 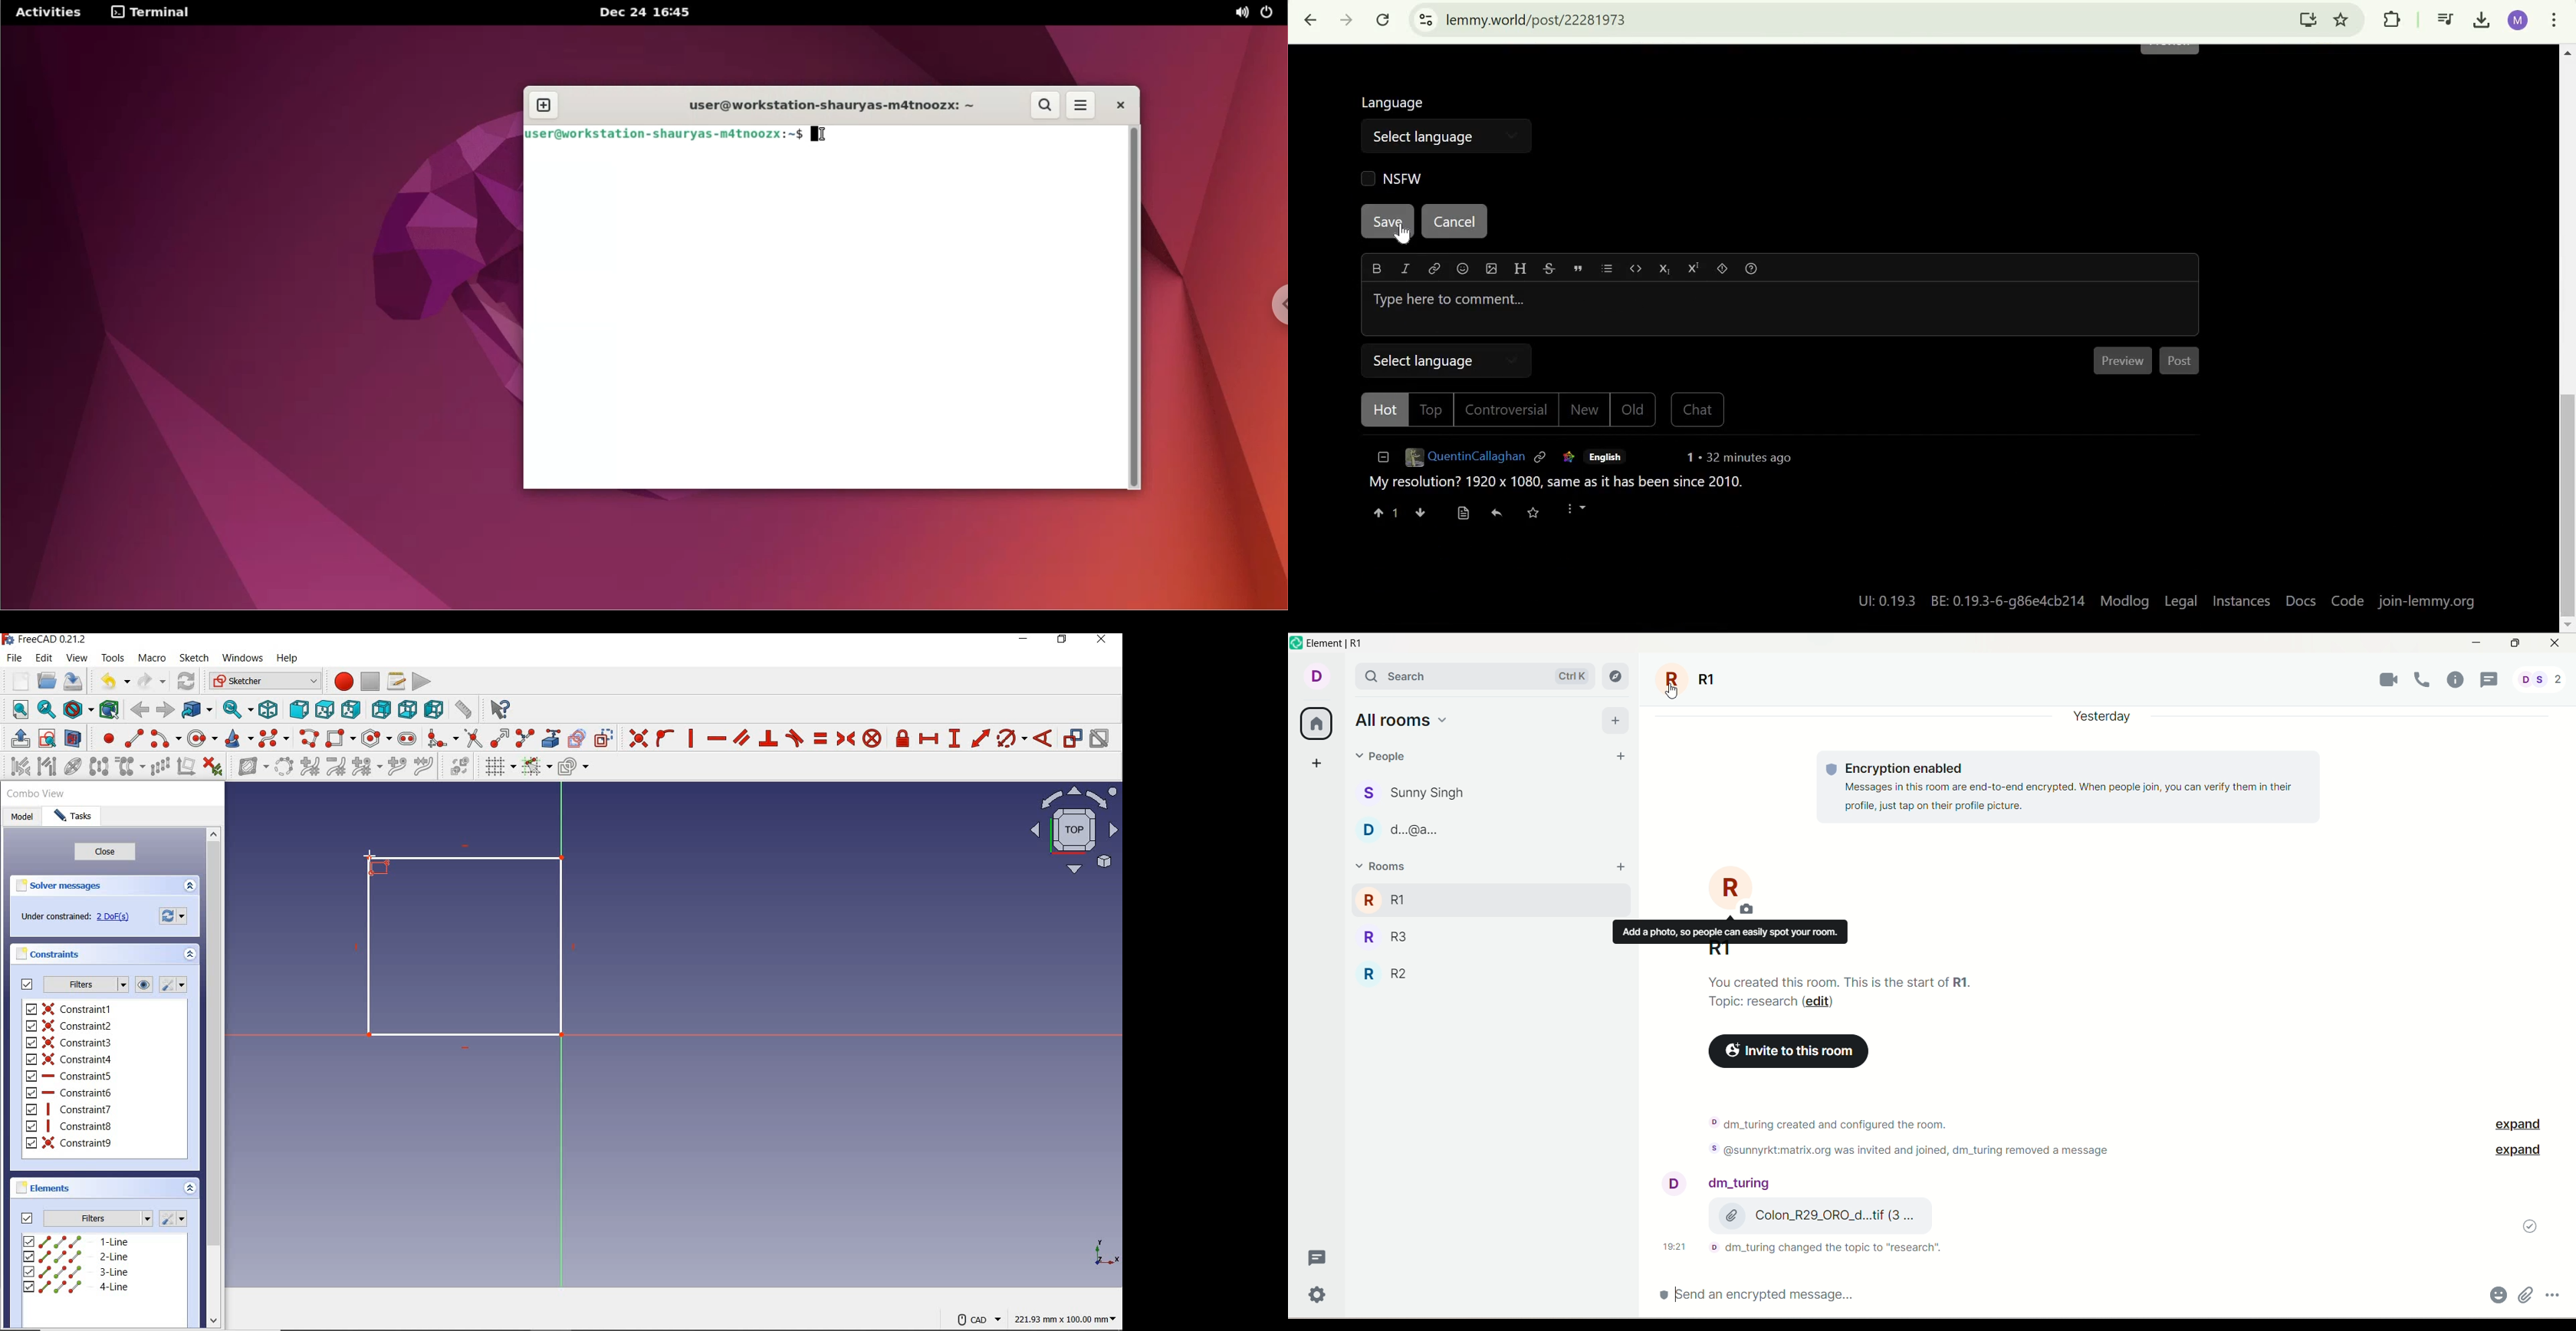 What do you see at coordinates (243, 659) in the screenshot?
I see `windows` at bounding box center [243, 659].